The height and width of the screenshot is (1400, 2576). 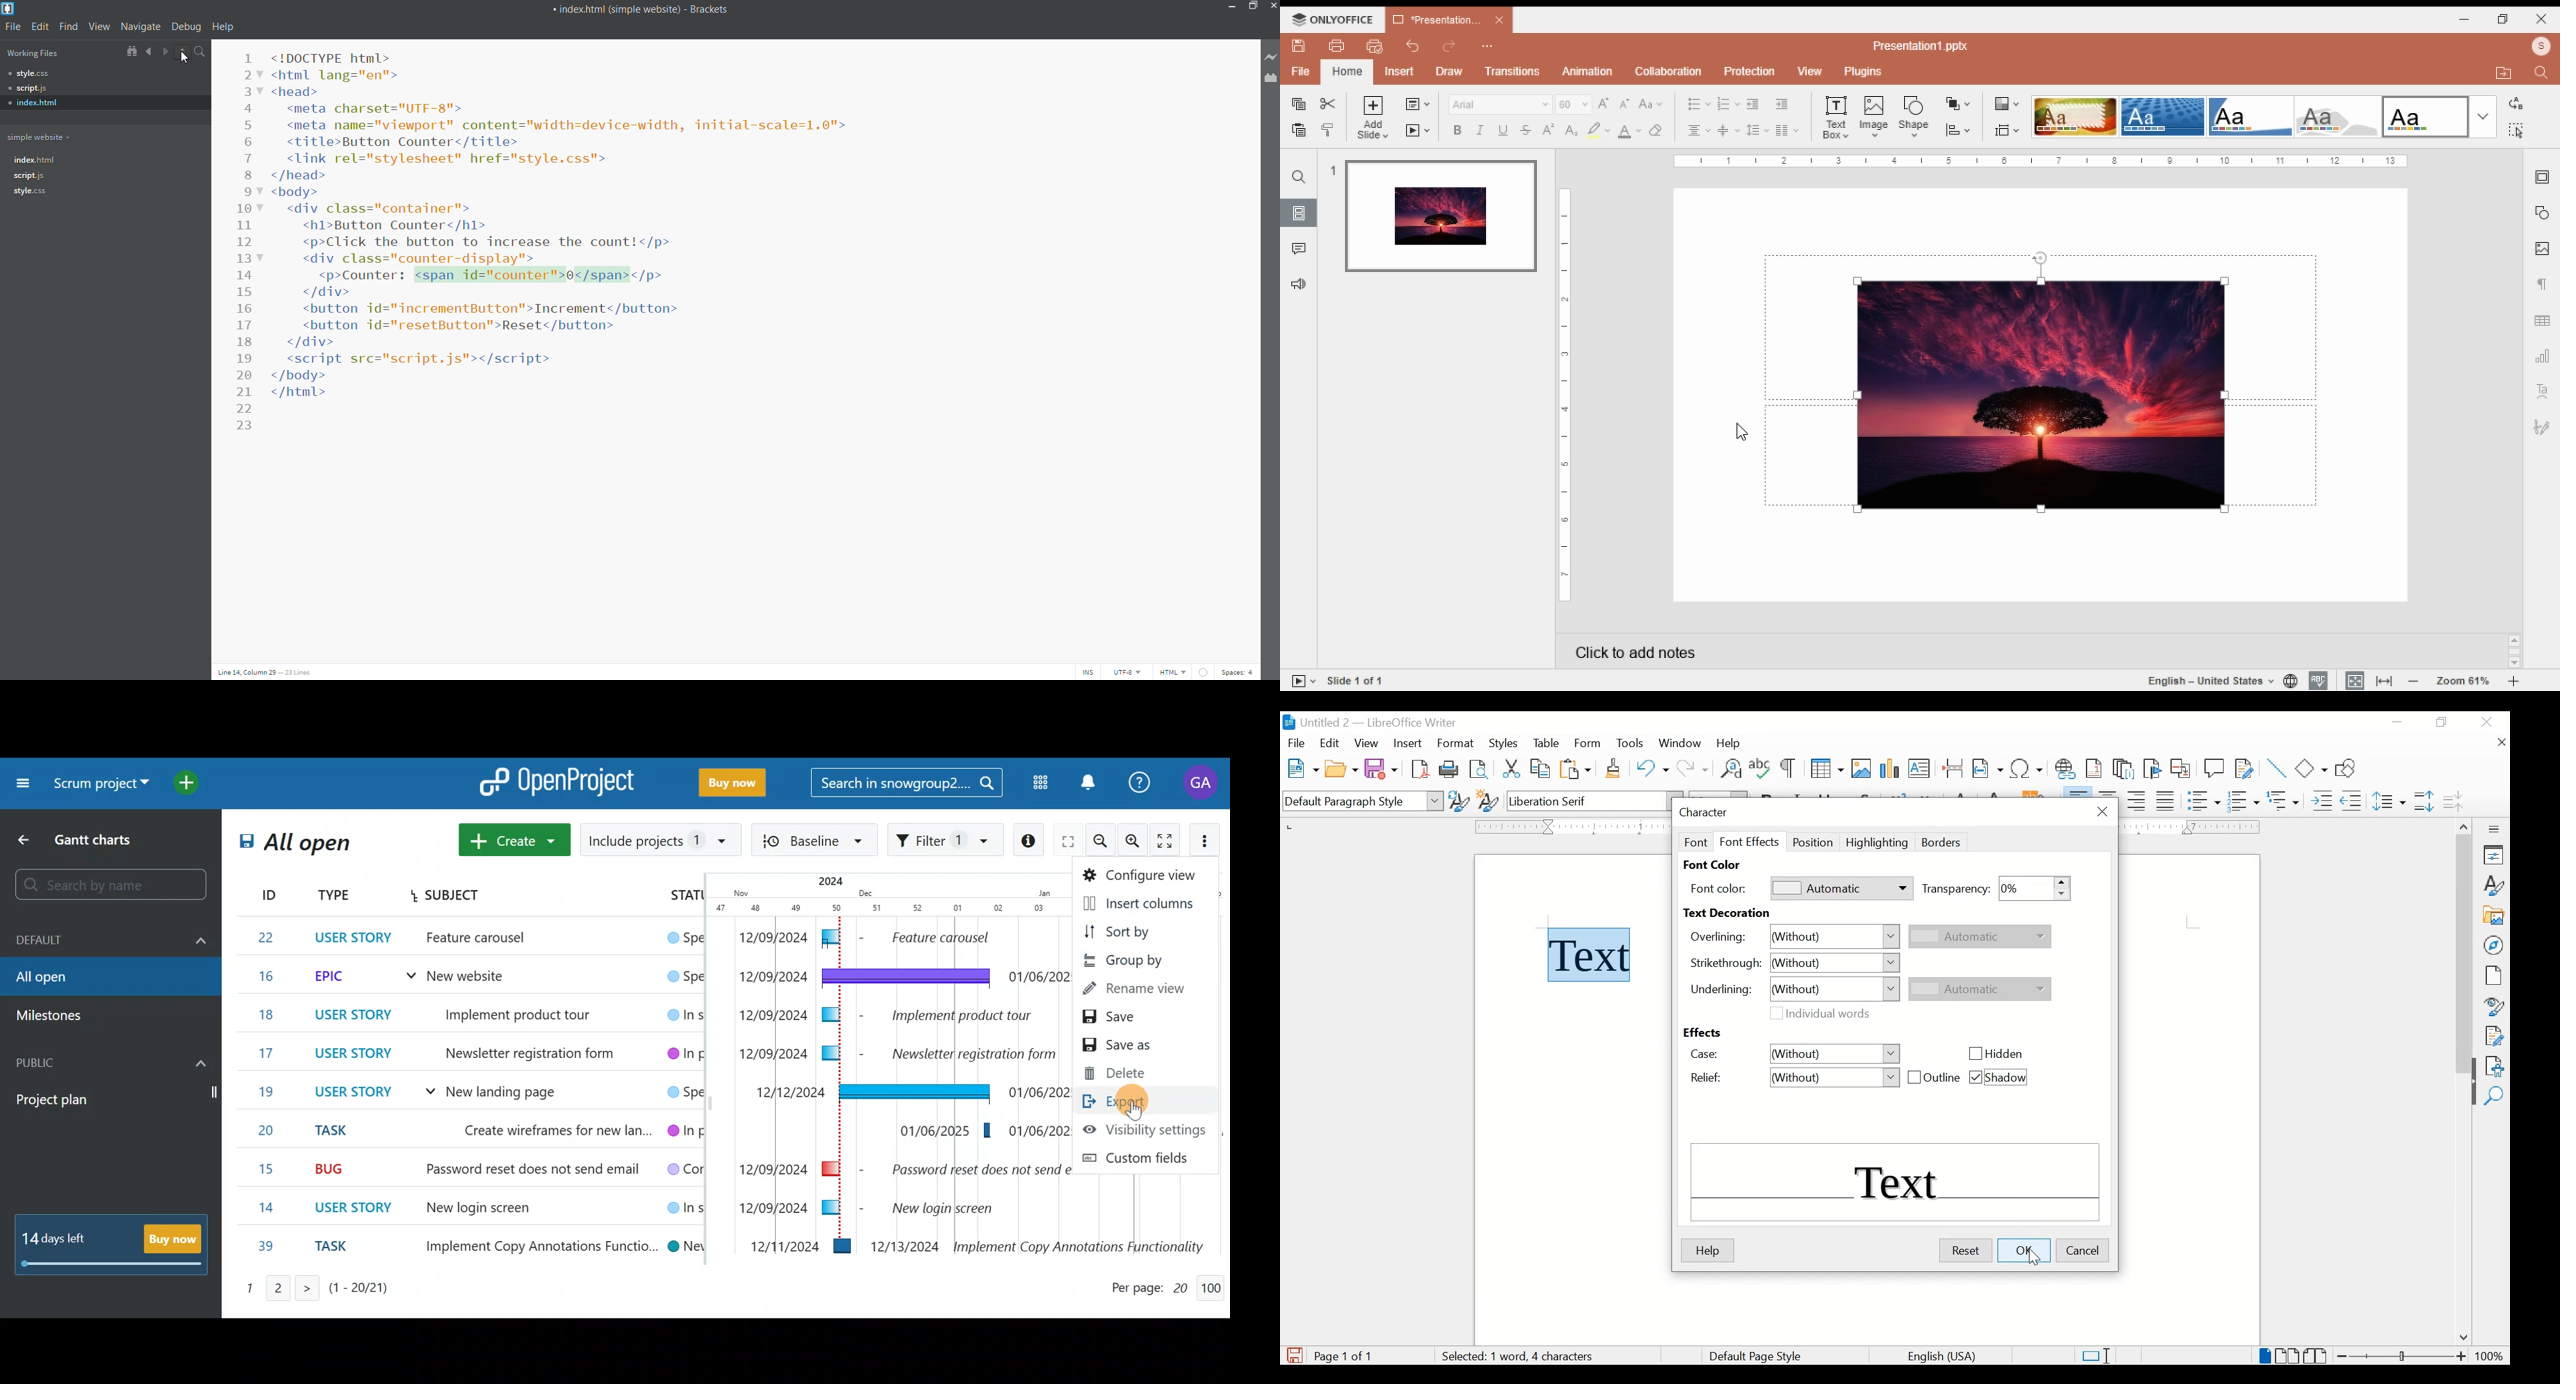 I want to click on Scrum project, so click(x=100, y=783).